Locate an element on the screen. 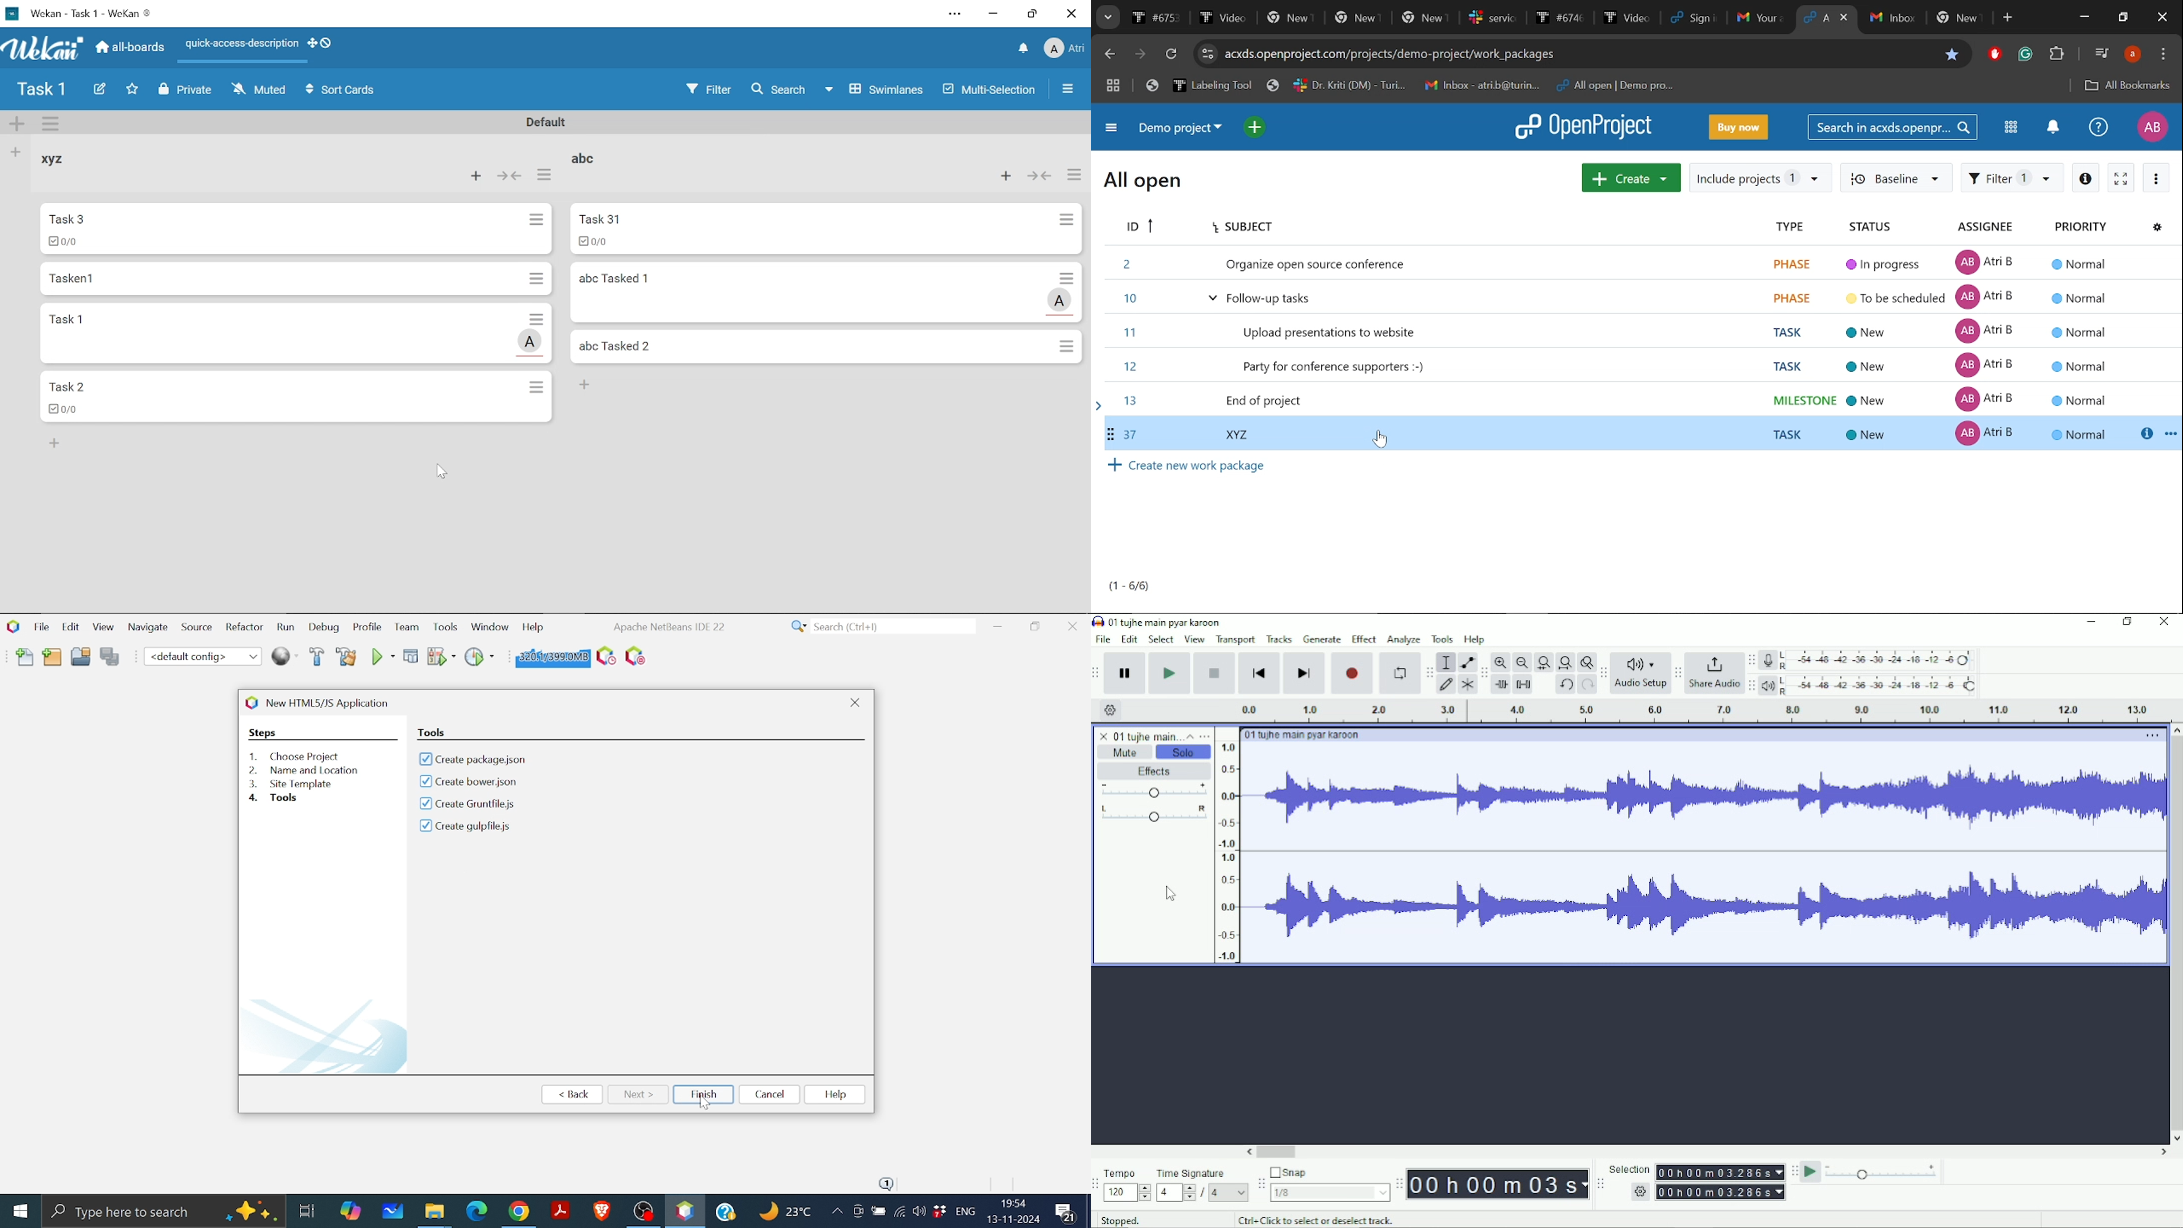  add is located at coordinates (57, 445).